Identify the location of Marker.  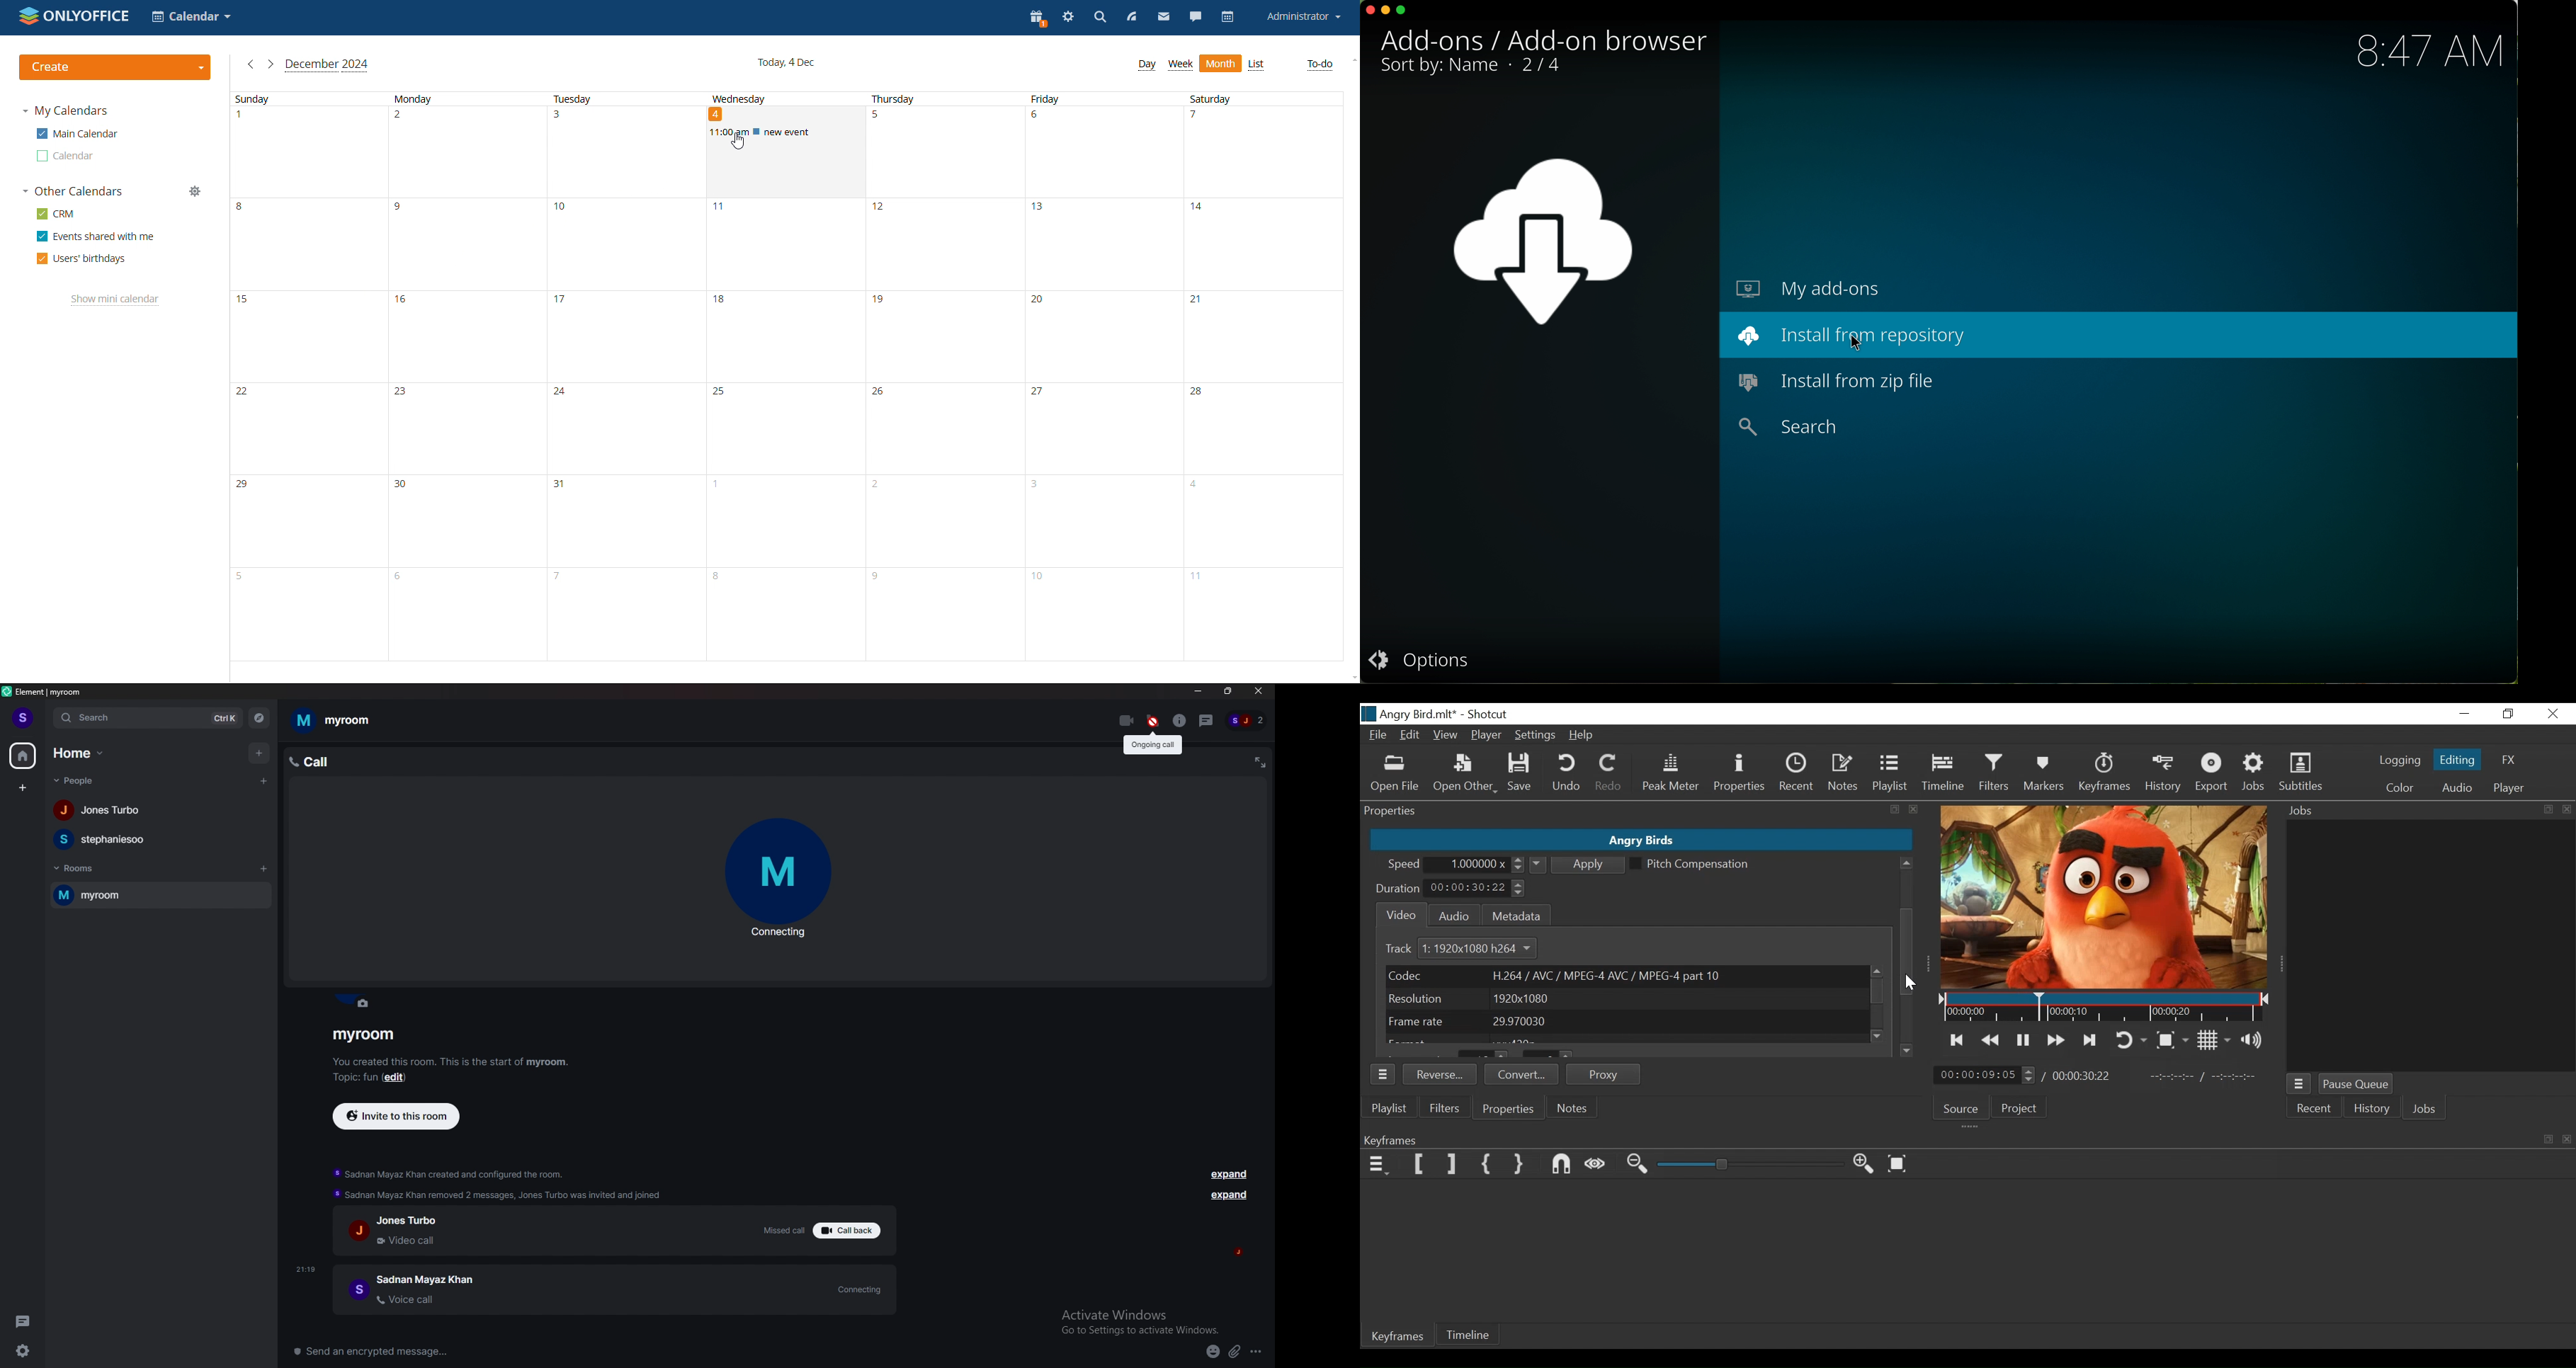
(2047, 775).